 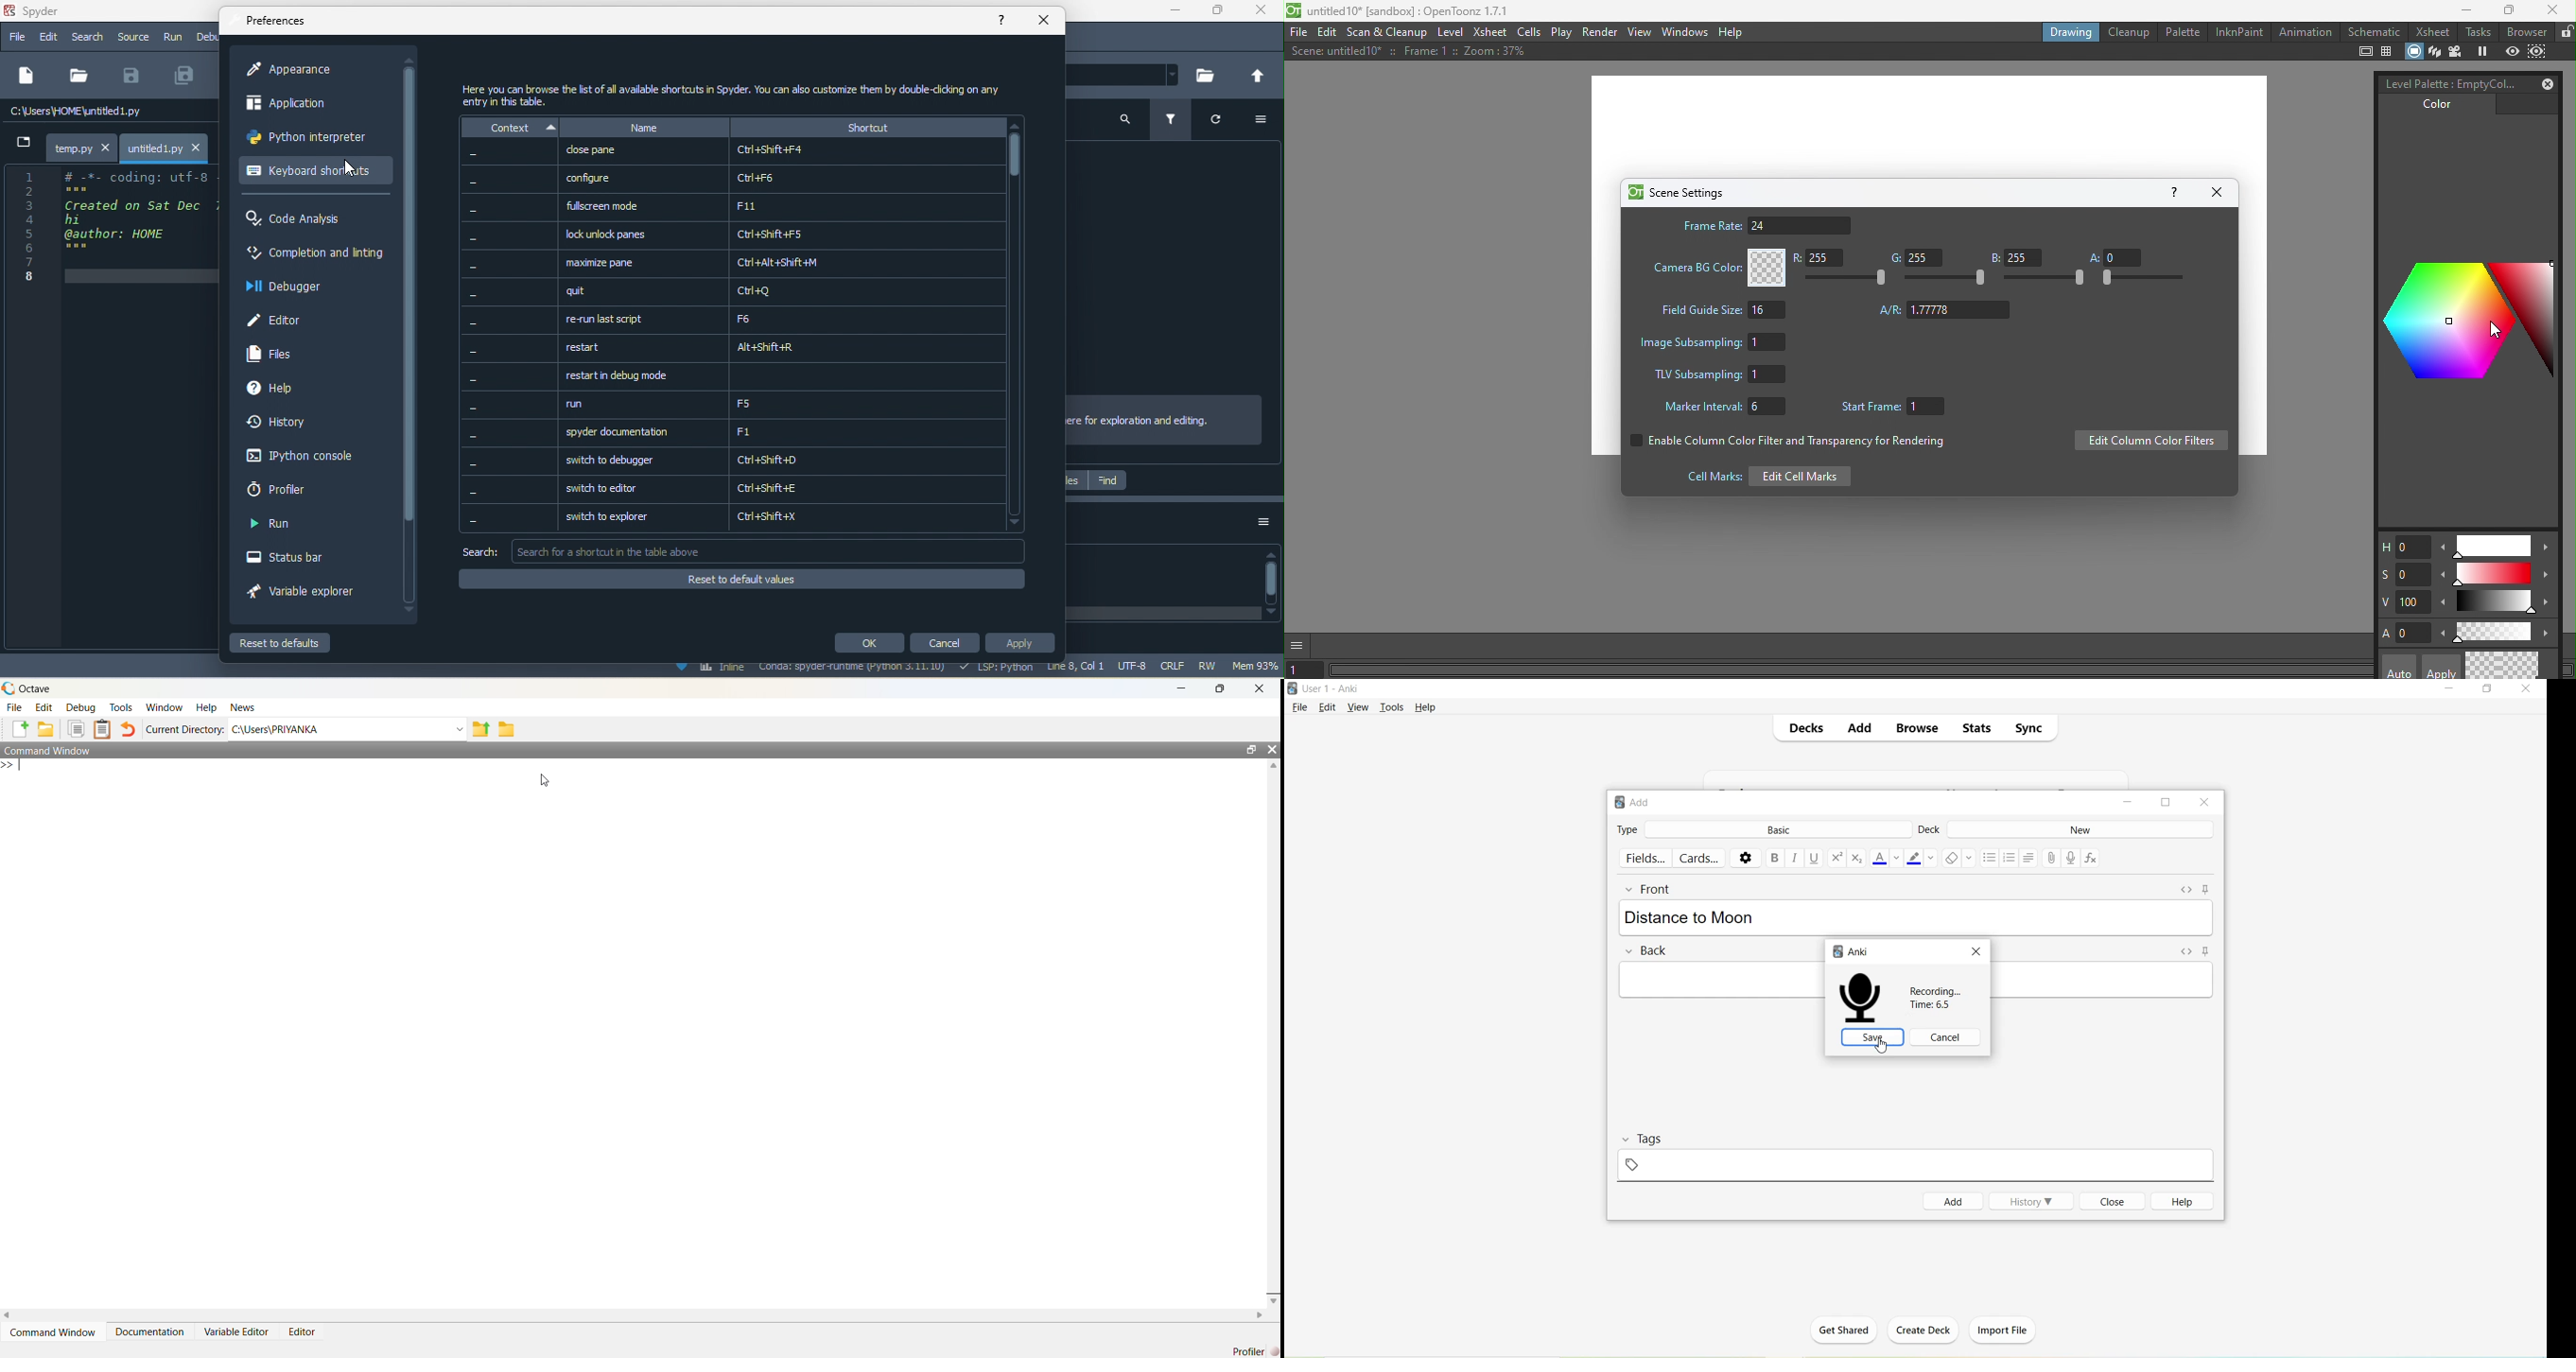 What do you see at coordinates (2010, 859) in the screenshot?
I see `Ordered list` at bounding box center [2010, 859].